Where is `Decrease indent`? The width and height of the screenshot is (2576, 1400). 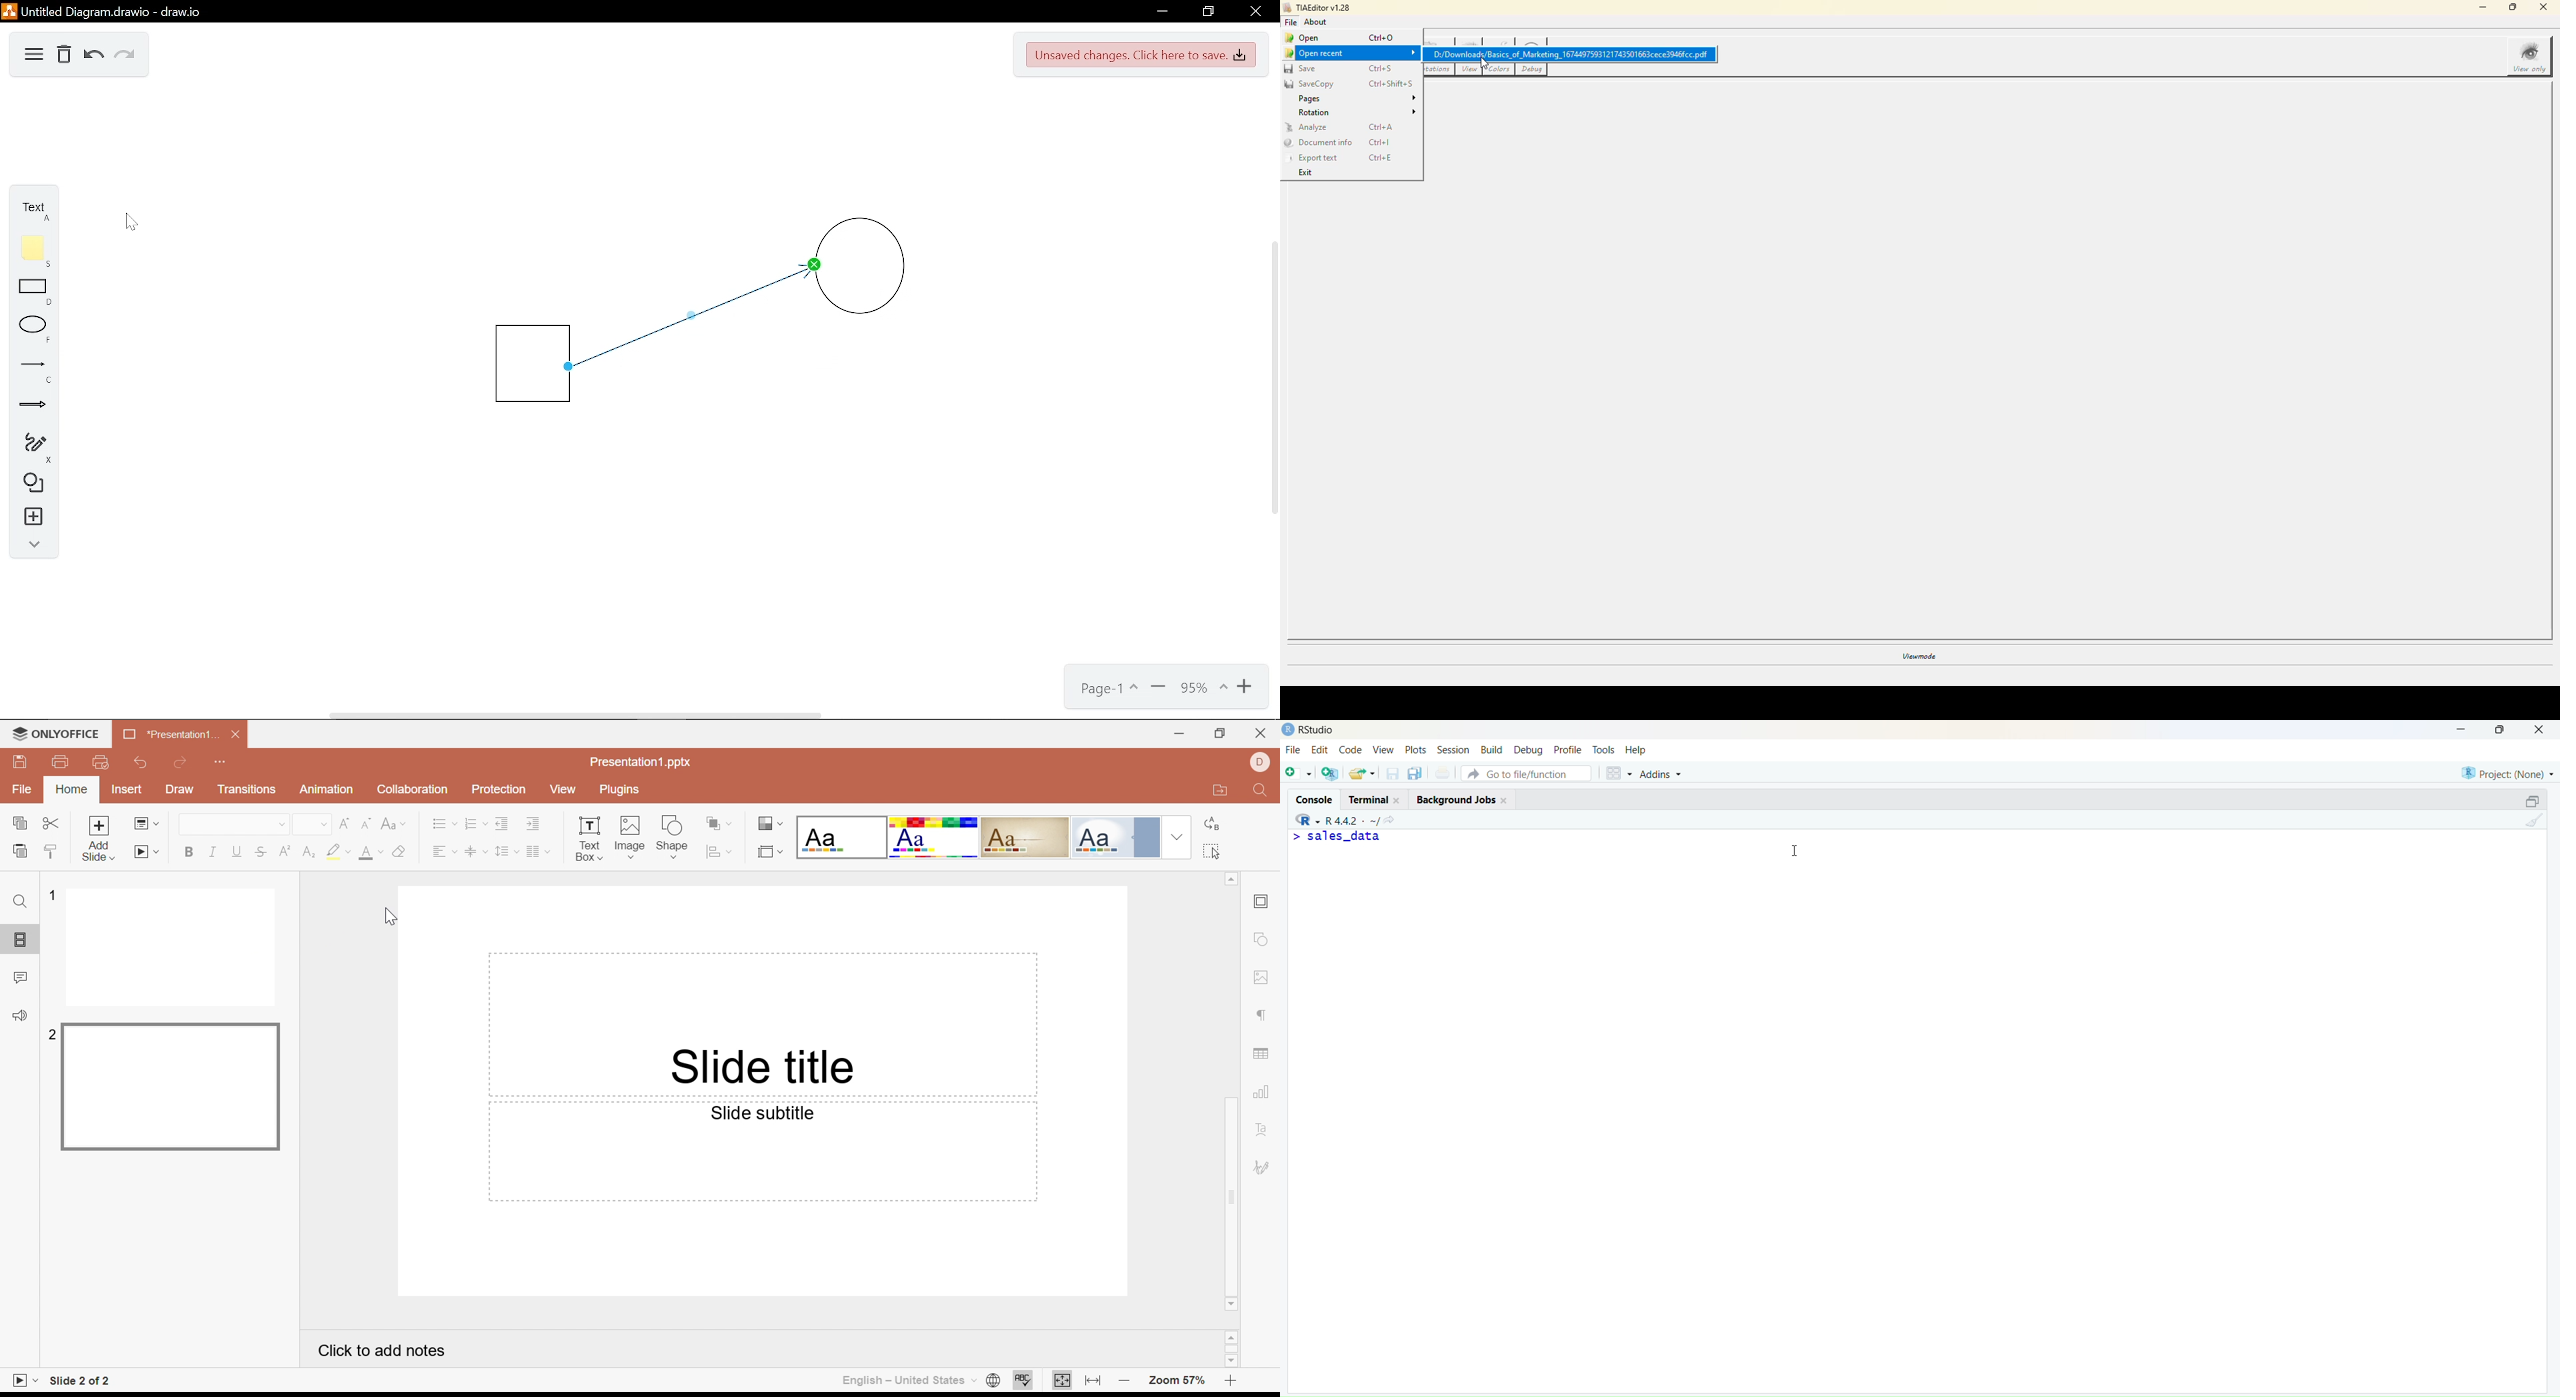 Decrease indent is located at coordinates (506, 821).